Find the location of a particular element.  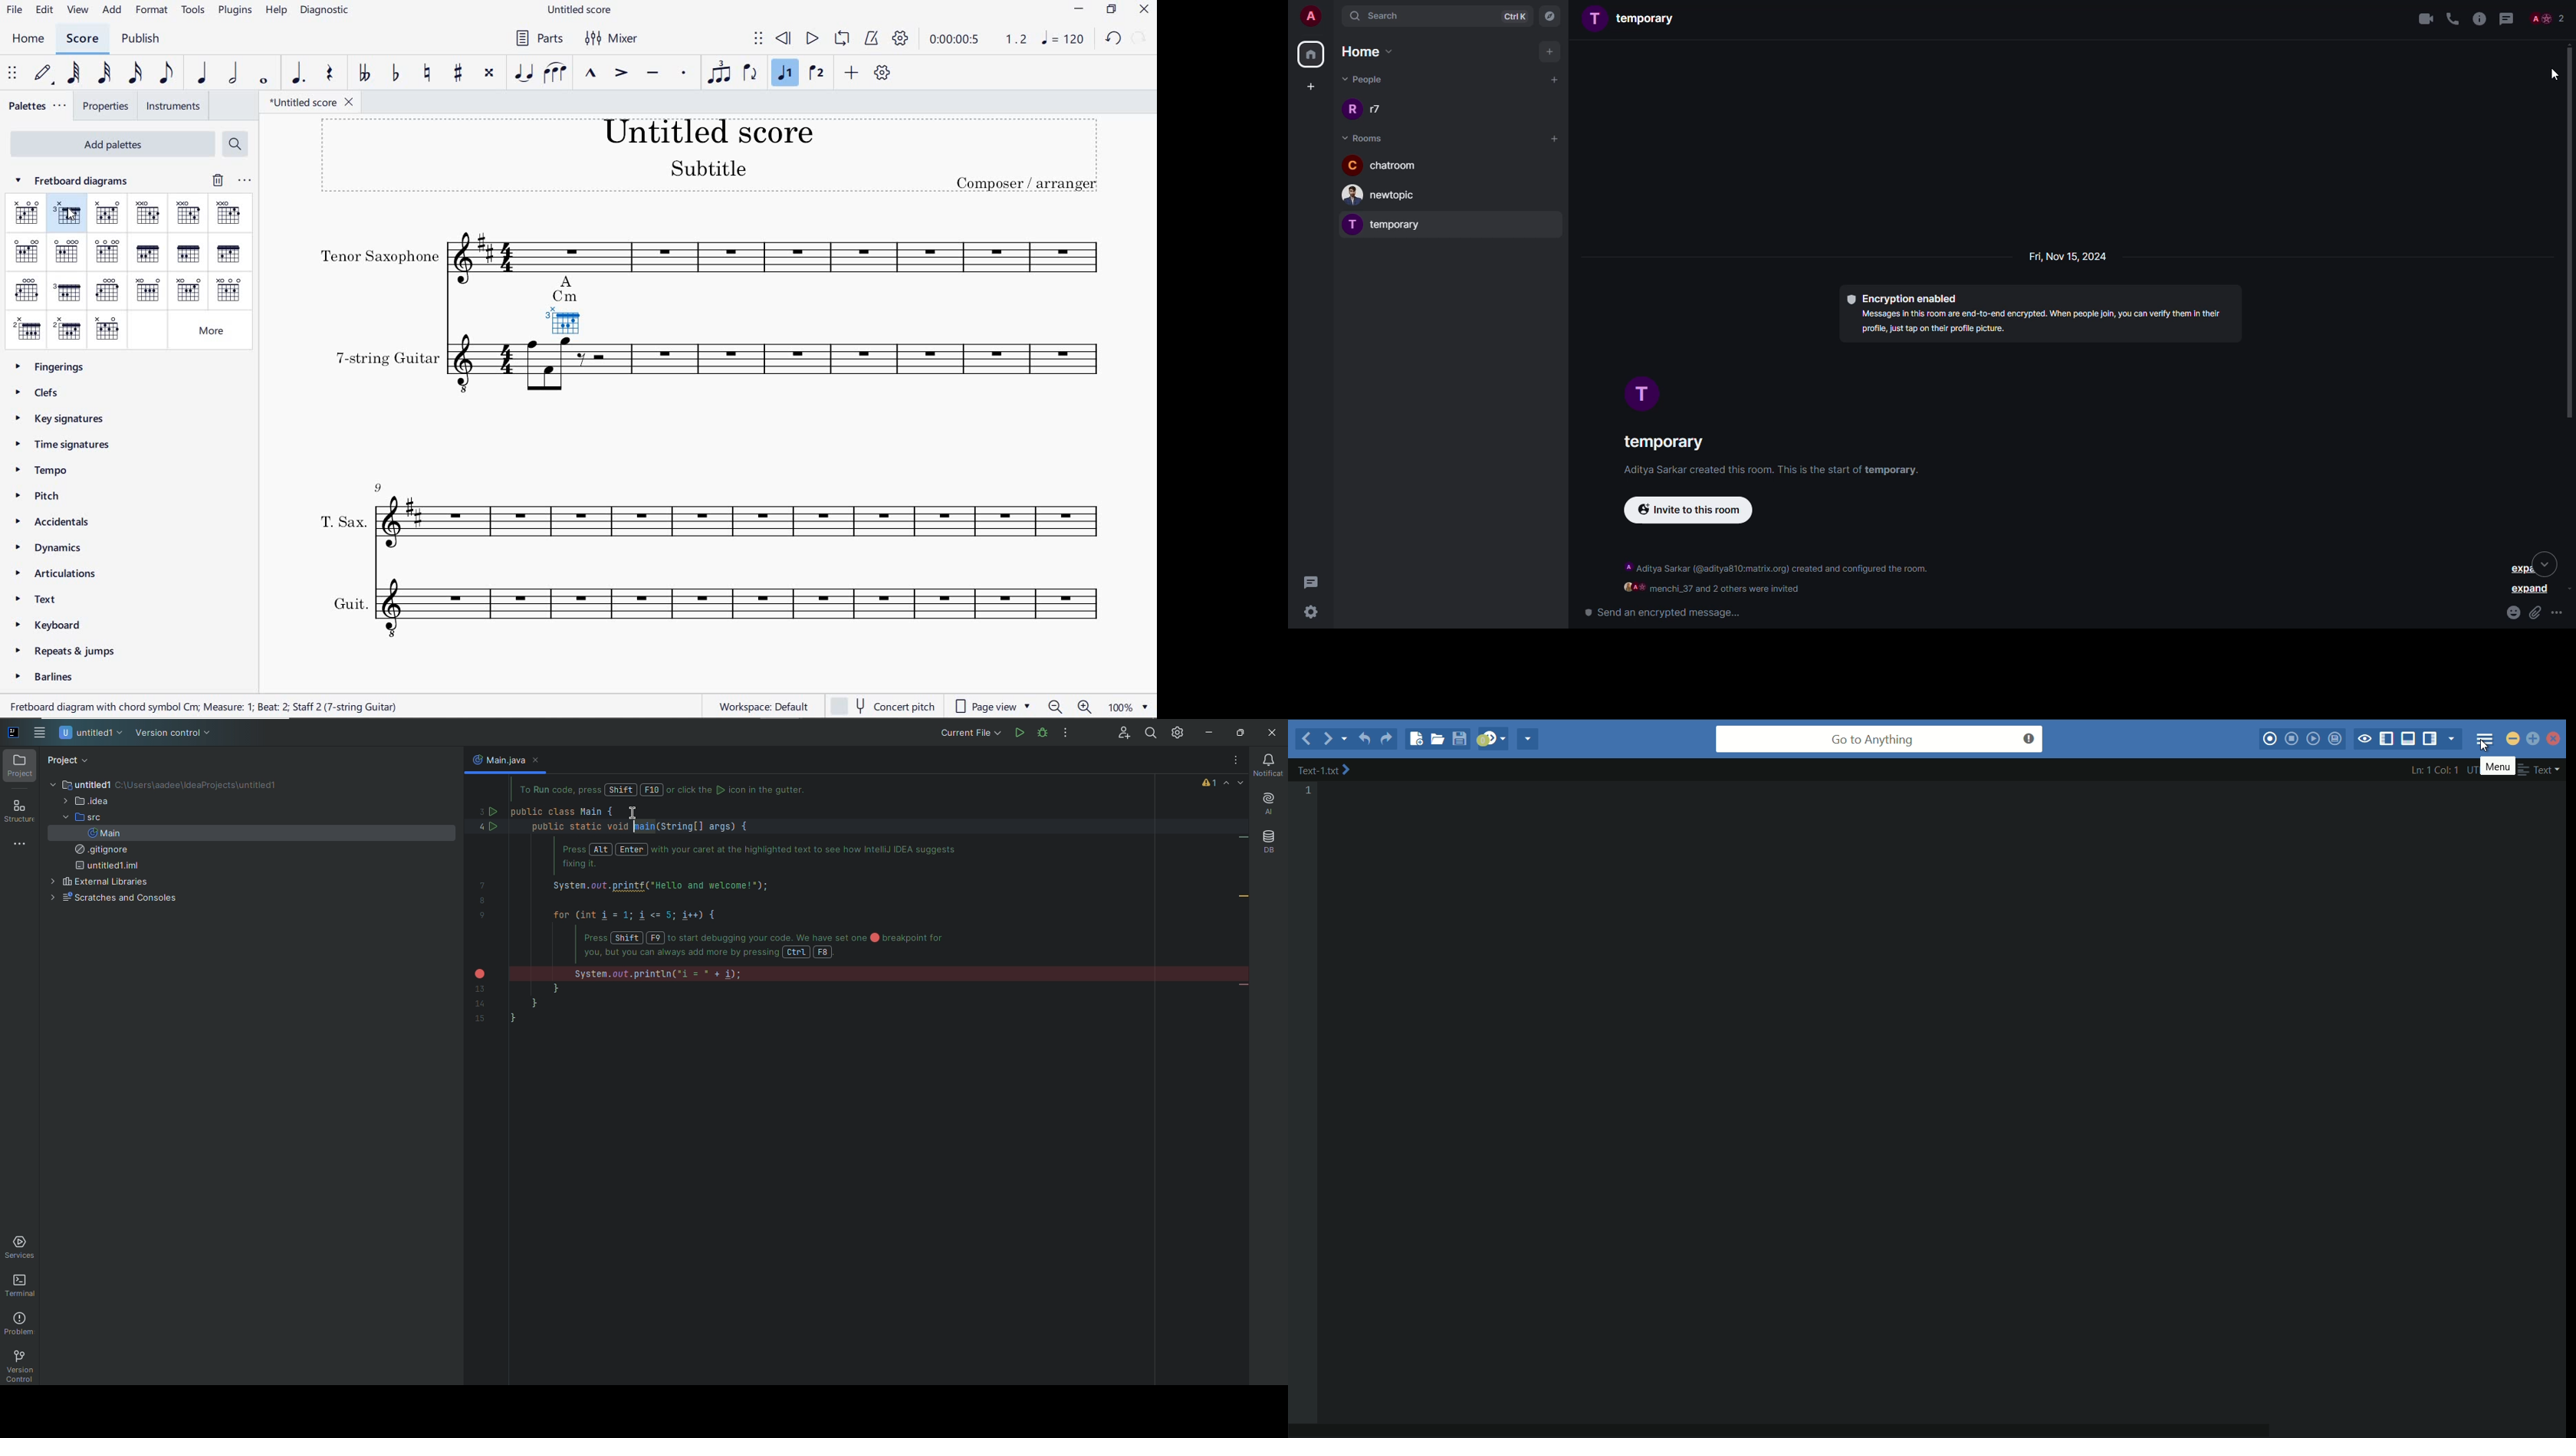

info is located at coordinates (2478, 18).